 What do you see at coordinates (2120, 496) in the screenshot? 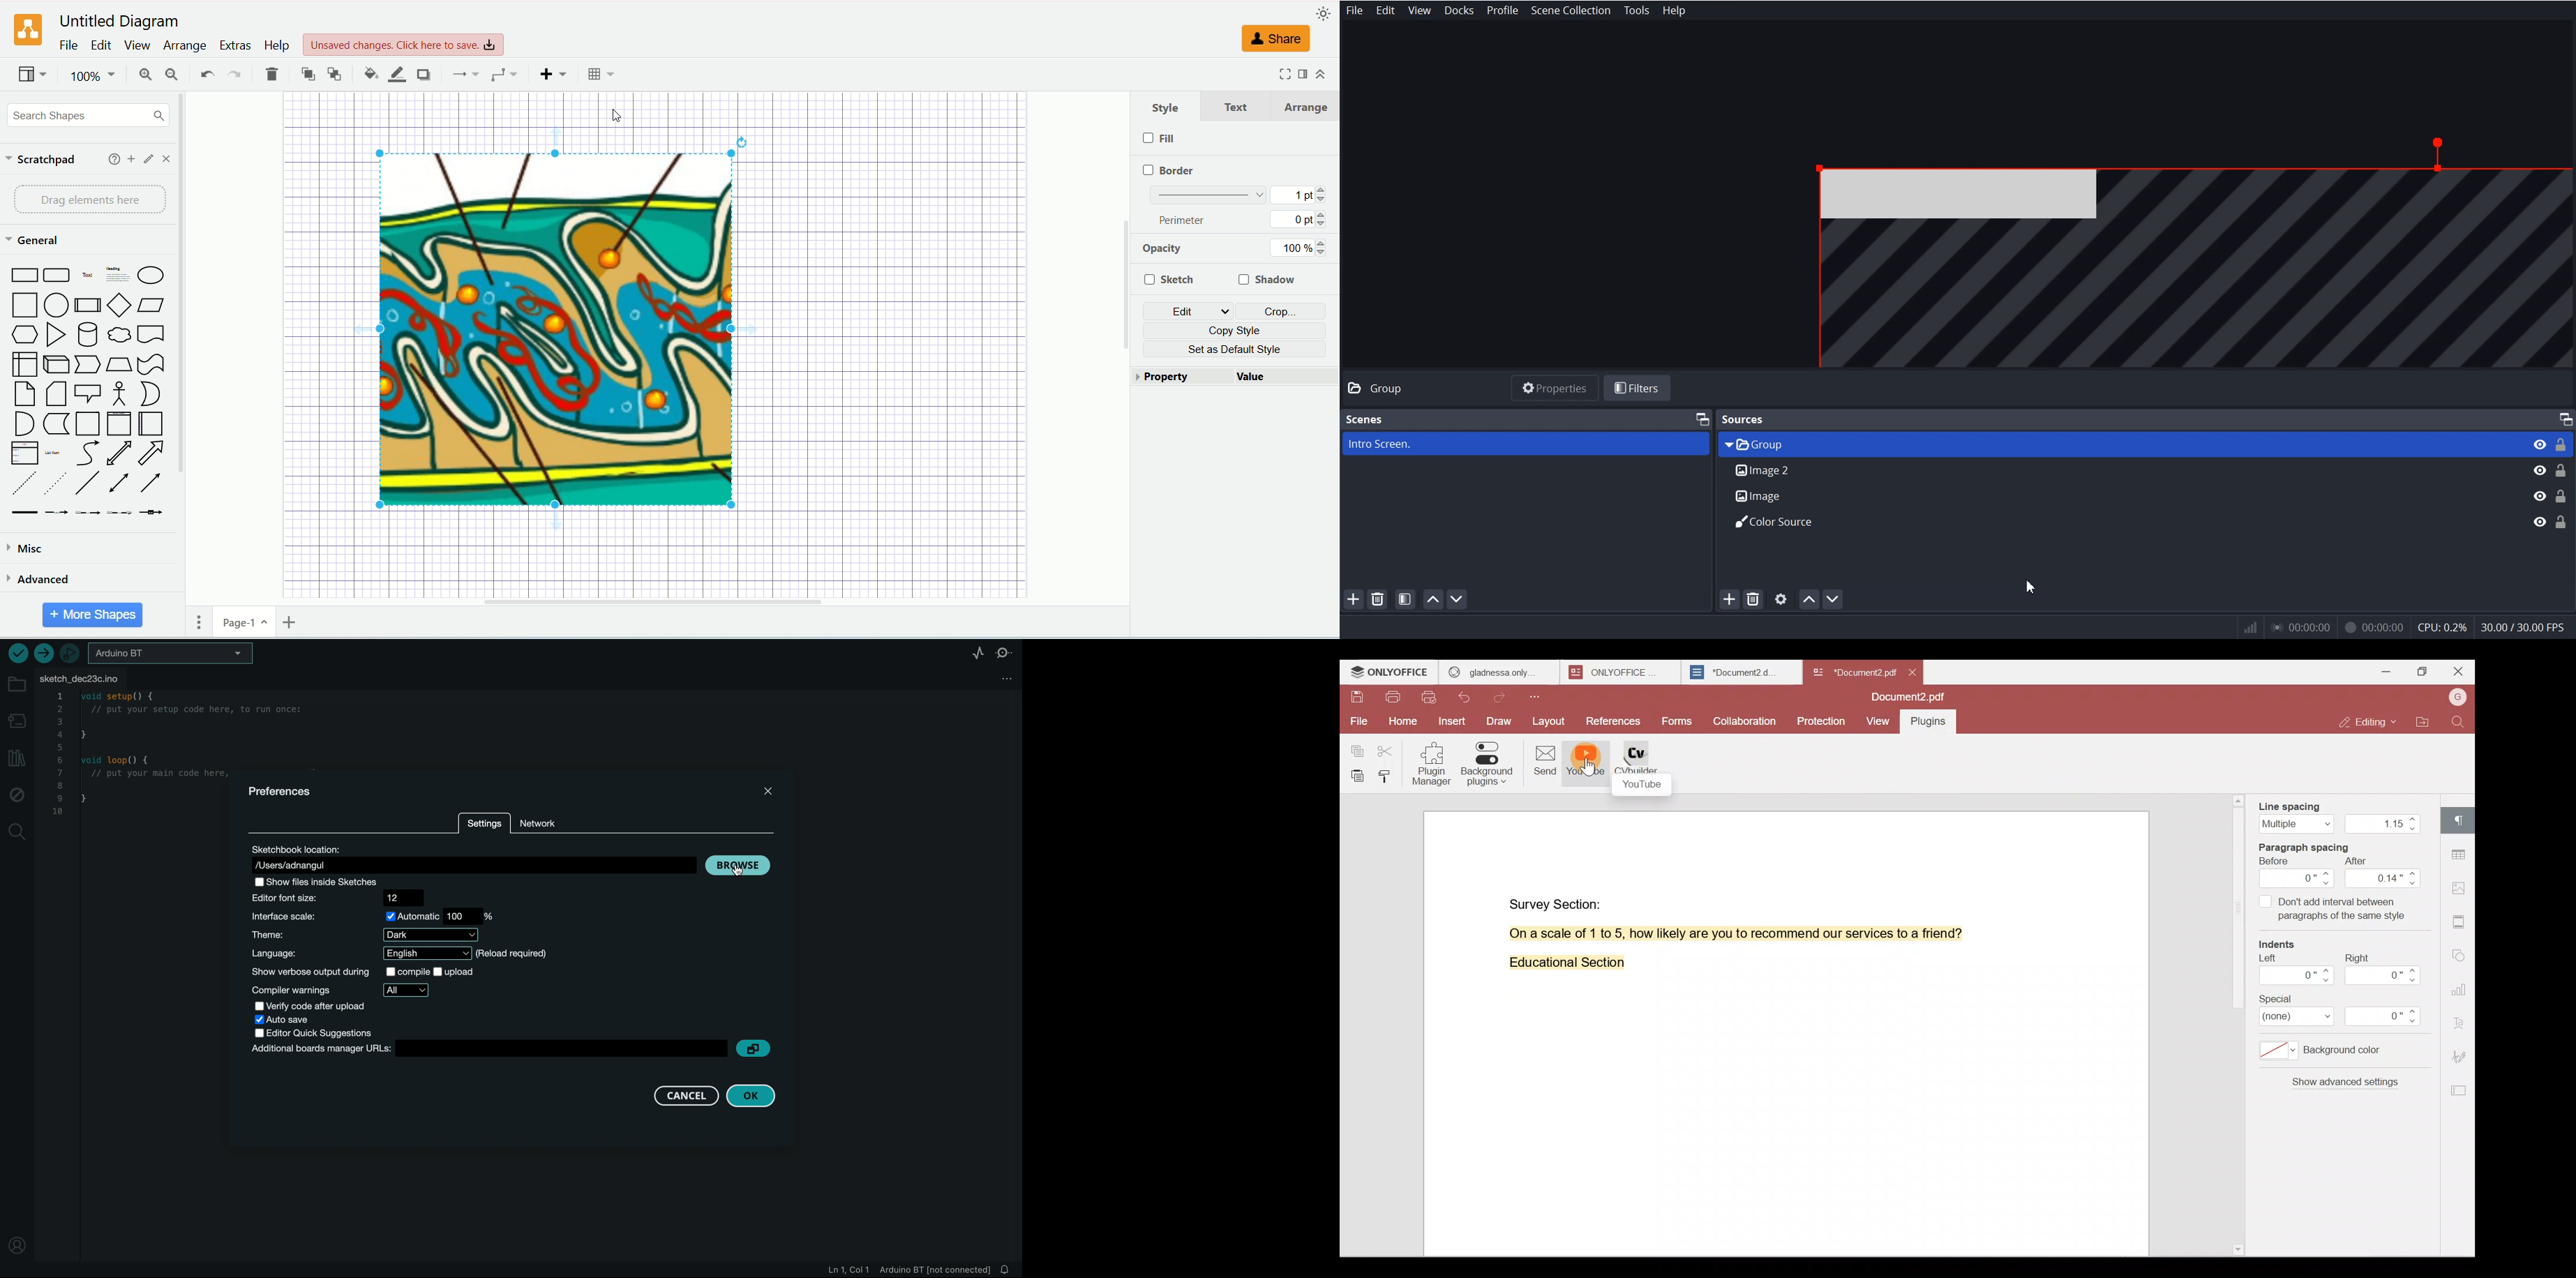
I see `Image` at bounding box center [2120, 496].